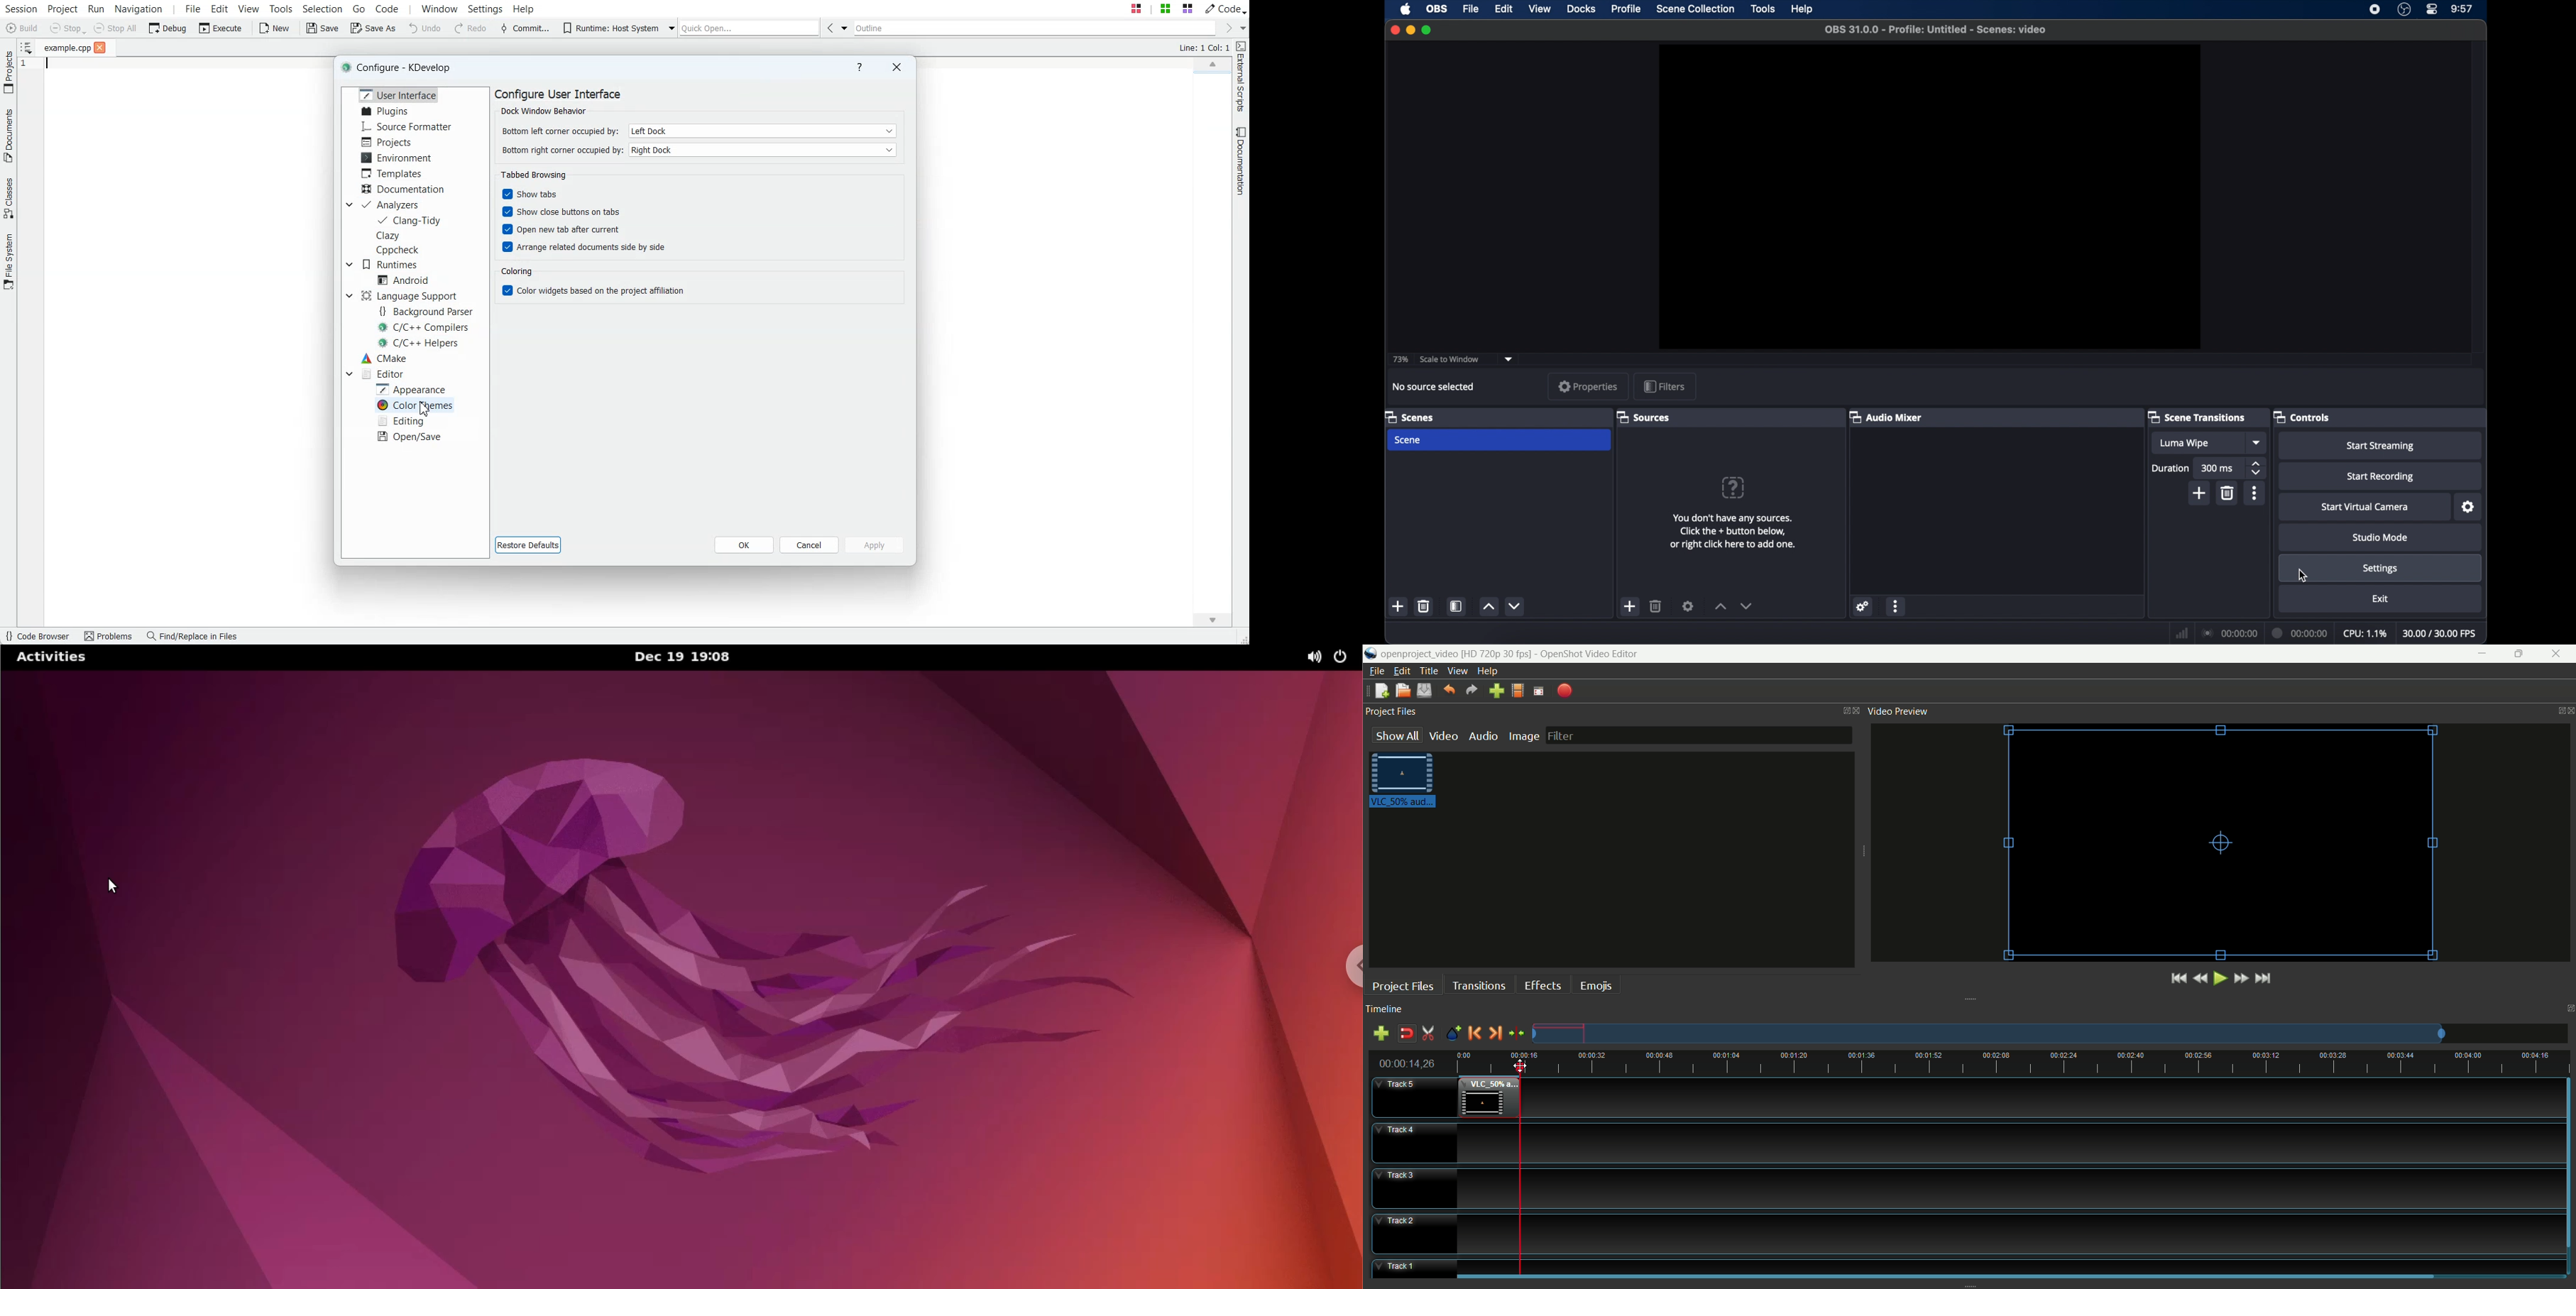 The height and width of the screenshot is (1316, 2576). I want to click on time, so click(2463, 9).